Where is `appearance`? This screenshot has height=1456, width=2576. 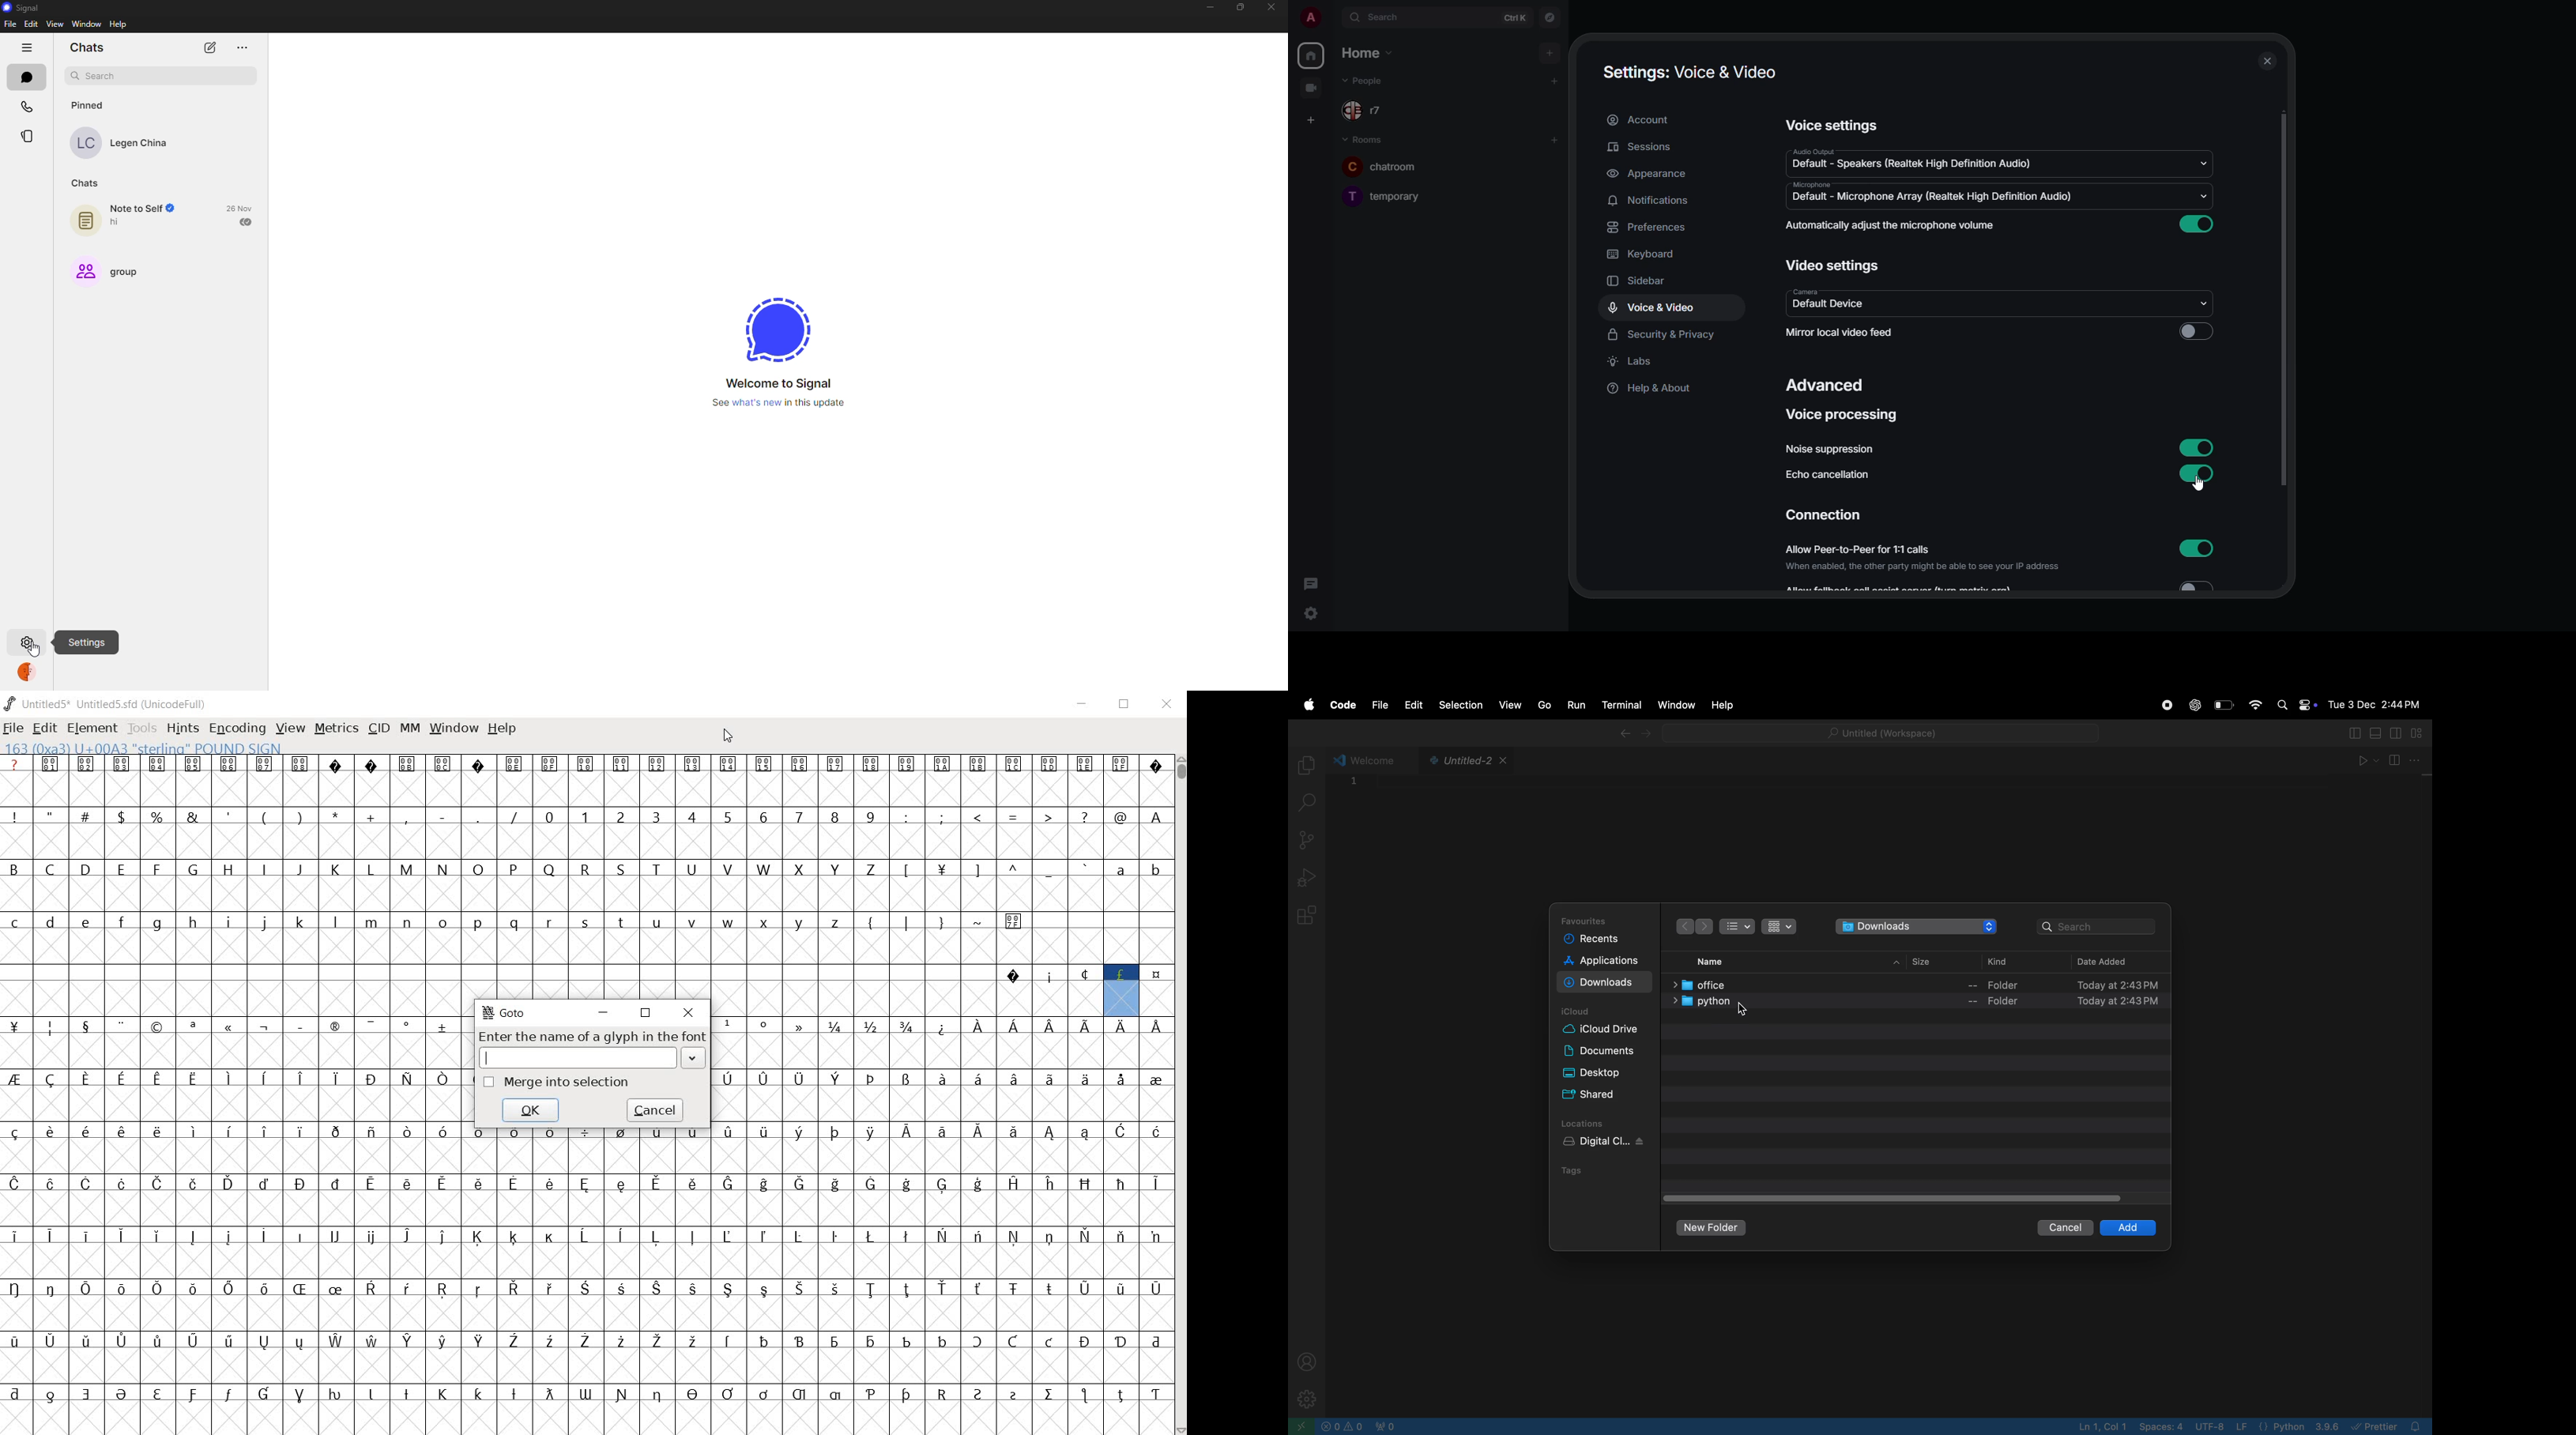 appearance is located at coordinates (1648, 175).